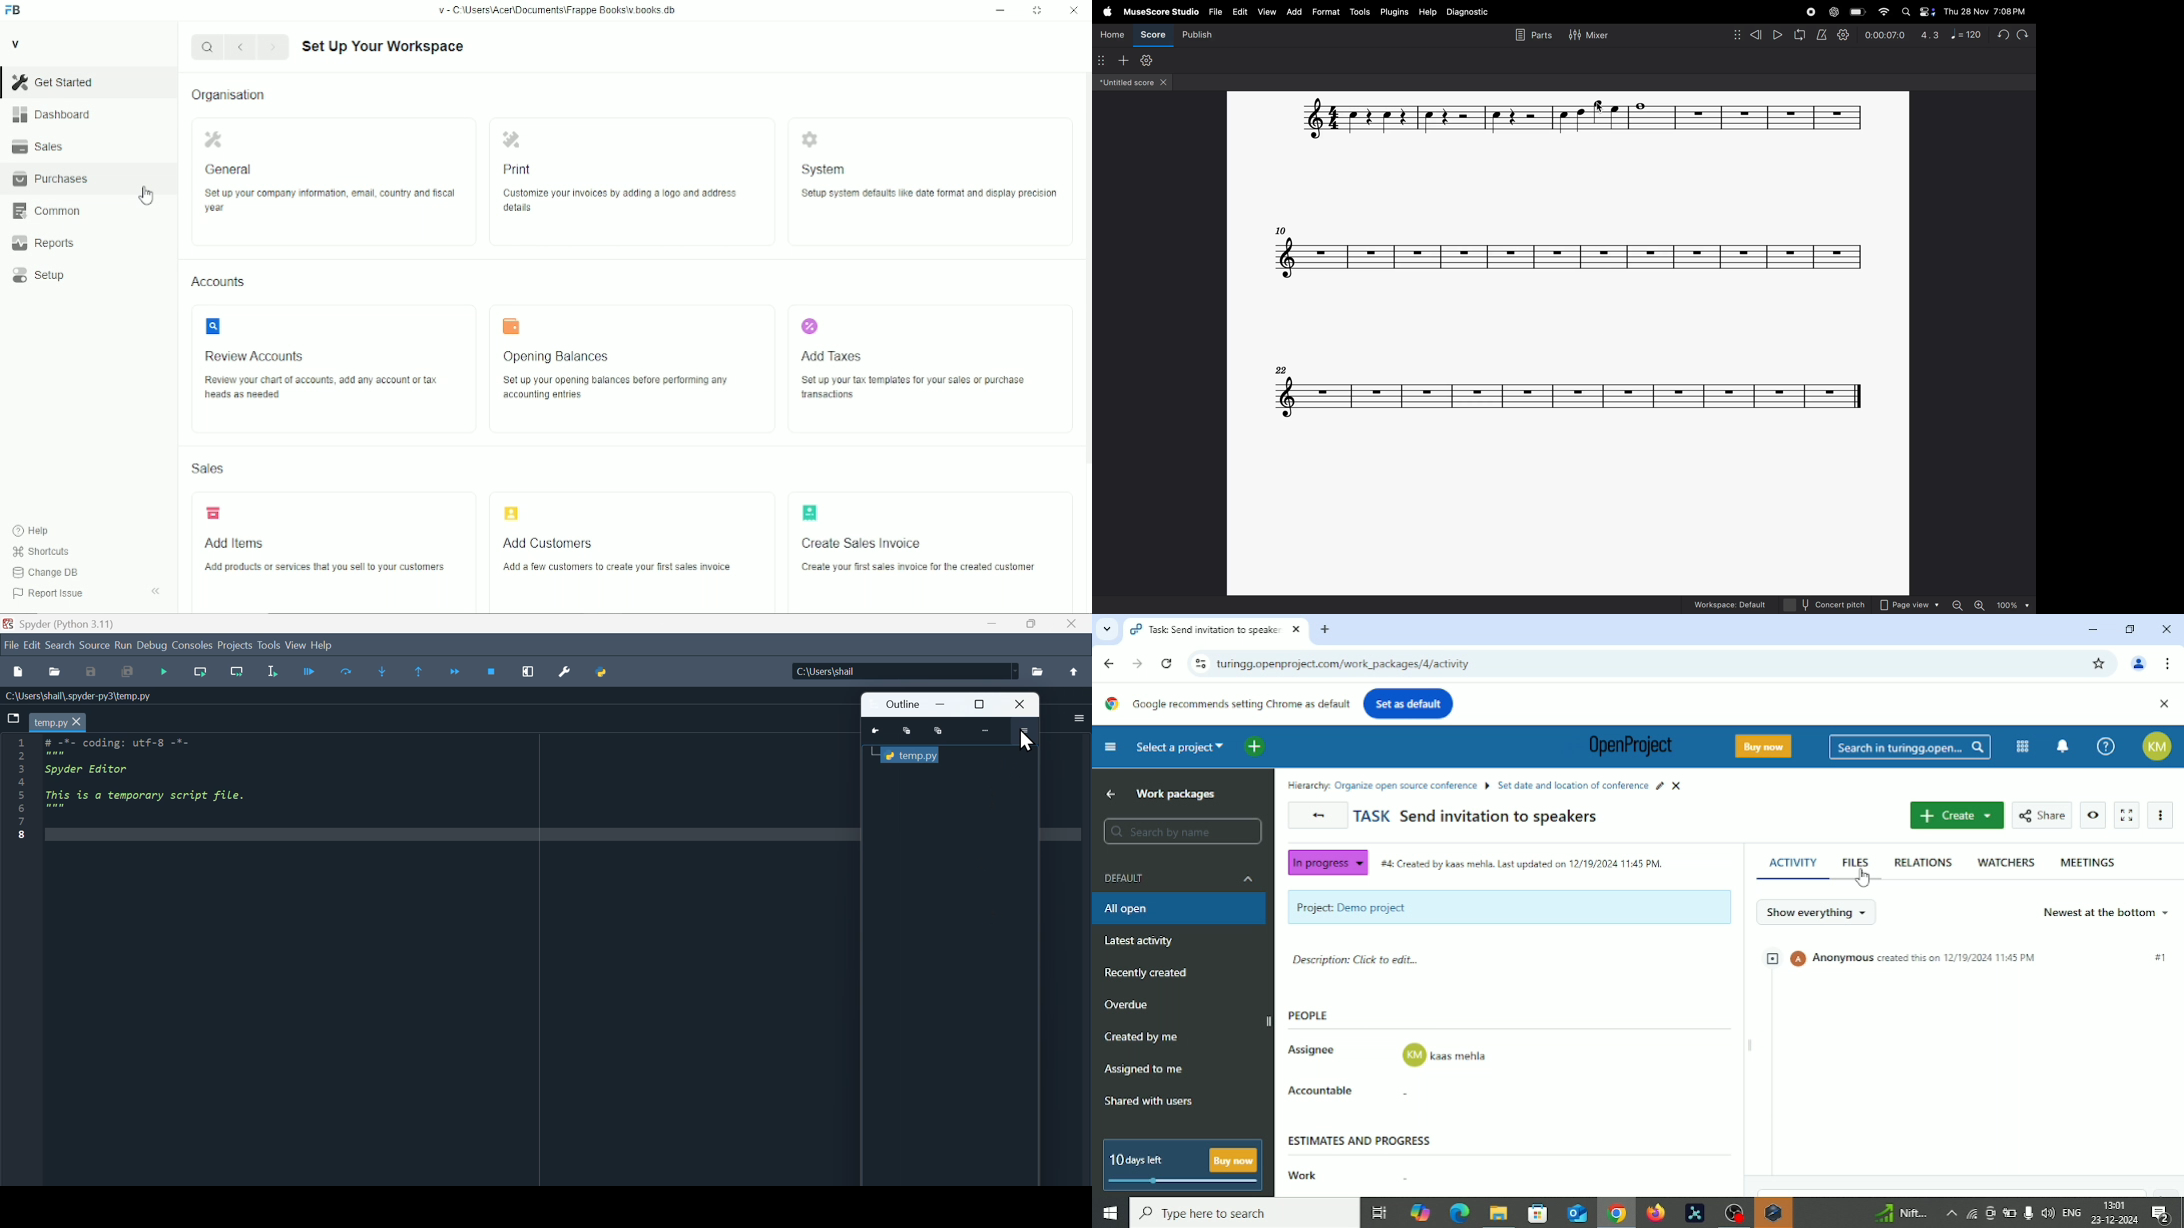 The height and width of the screenshot is (1232, 2184). I want to click on Open file, so click(55, 671).